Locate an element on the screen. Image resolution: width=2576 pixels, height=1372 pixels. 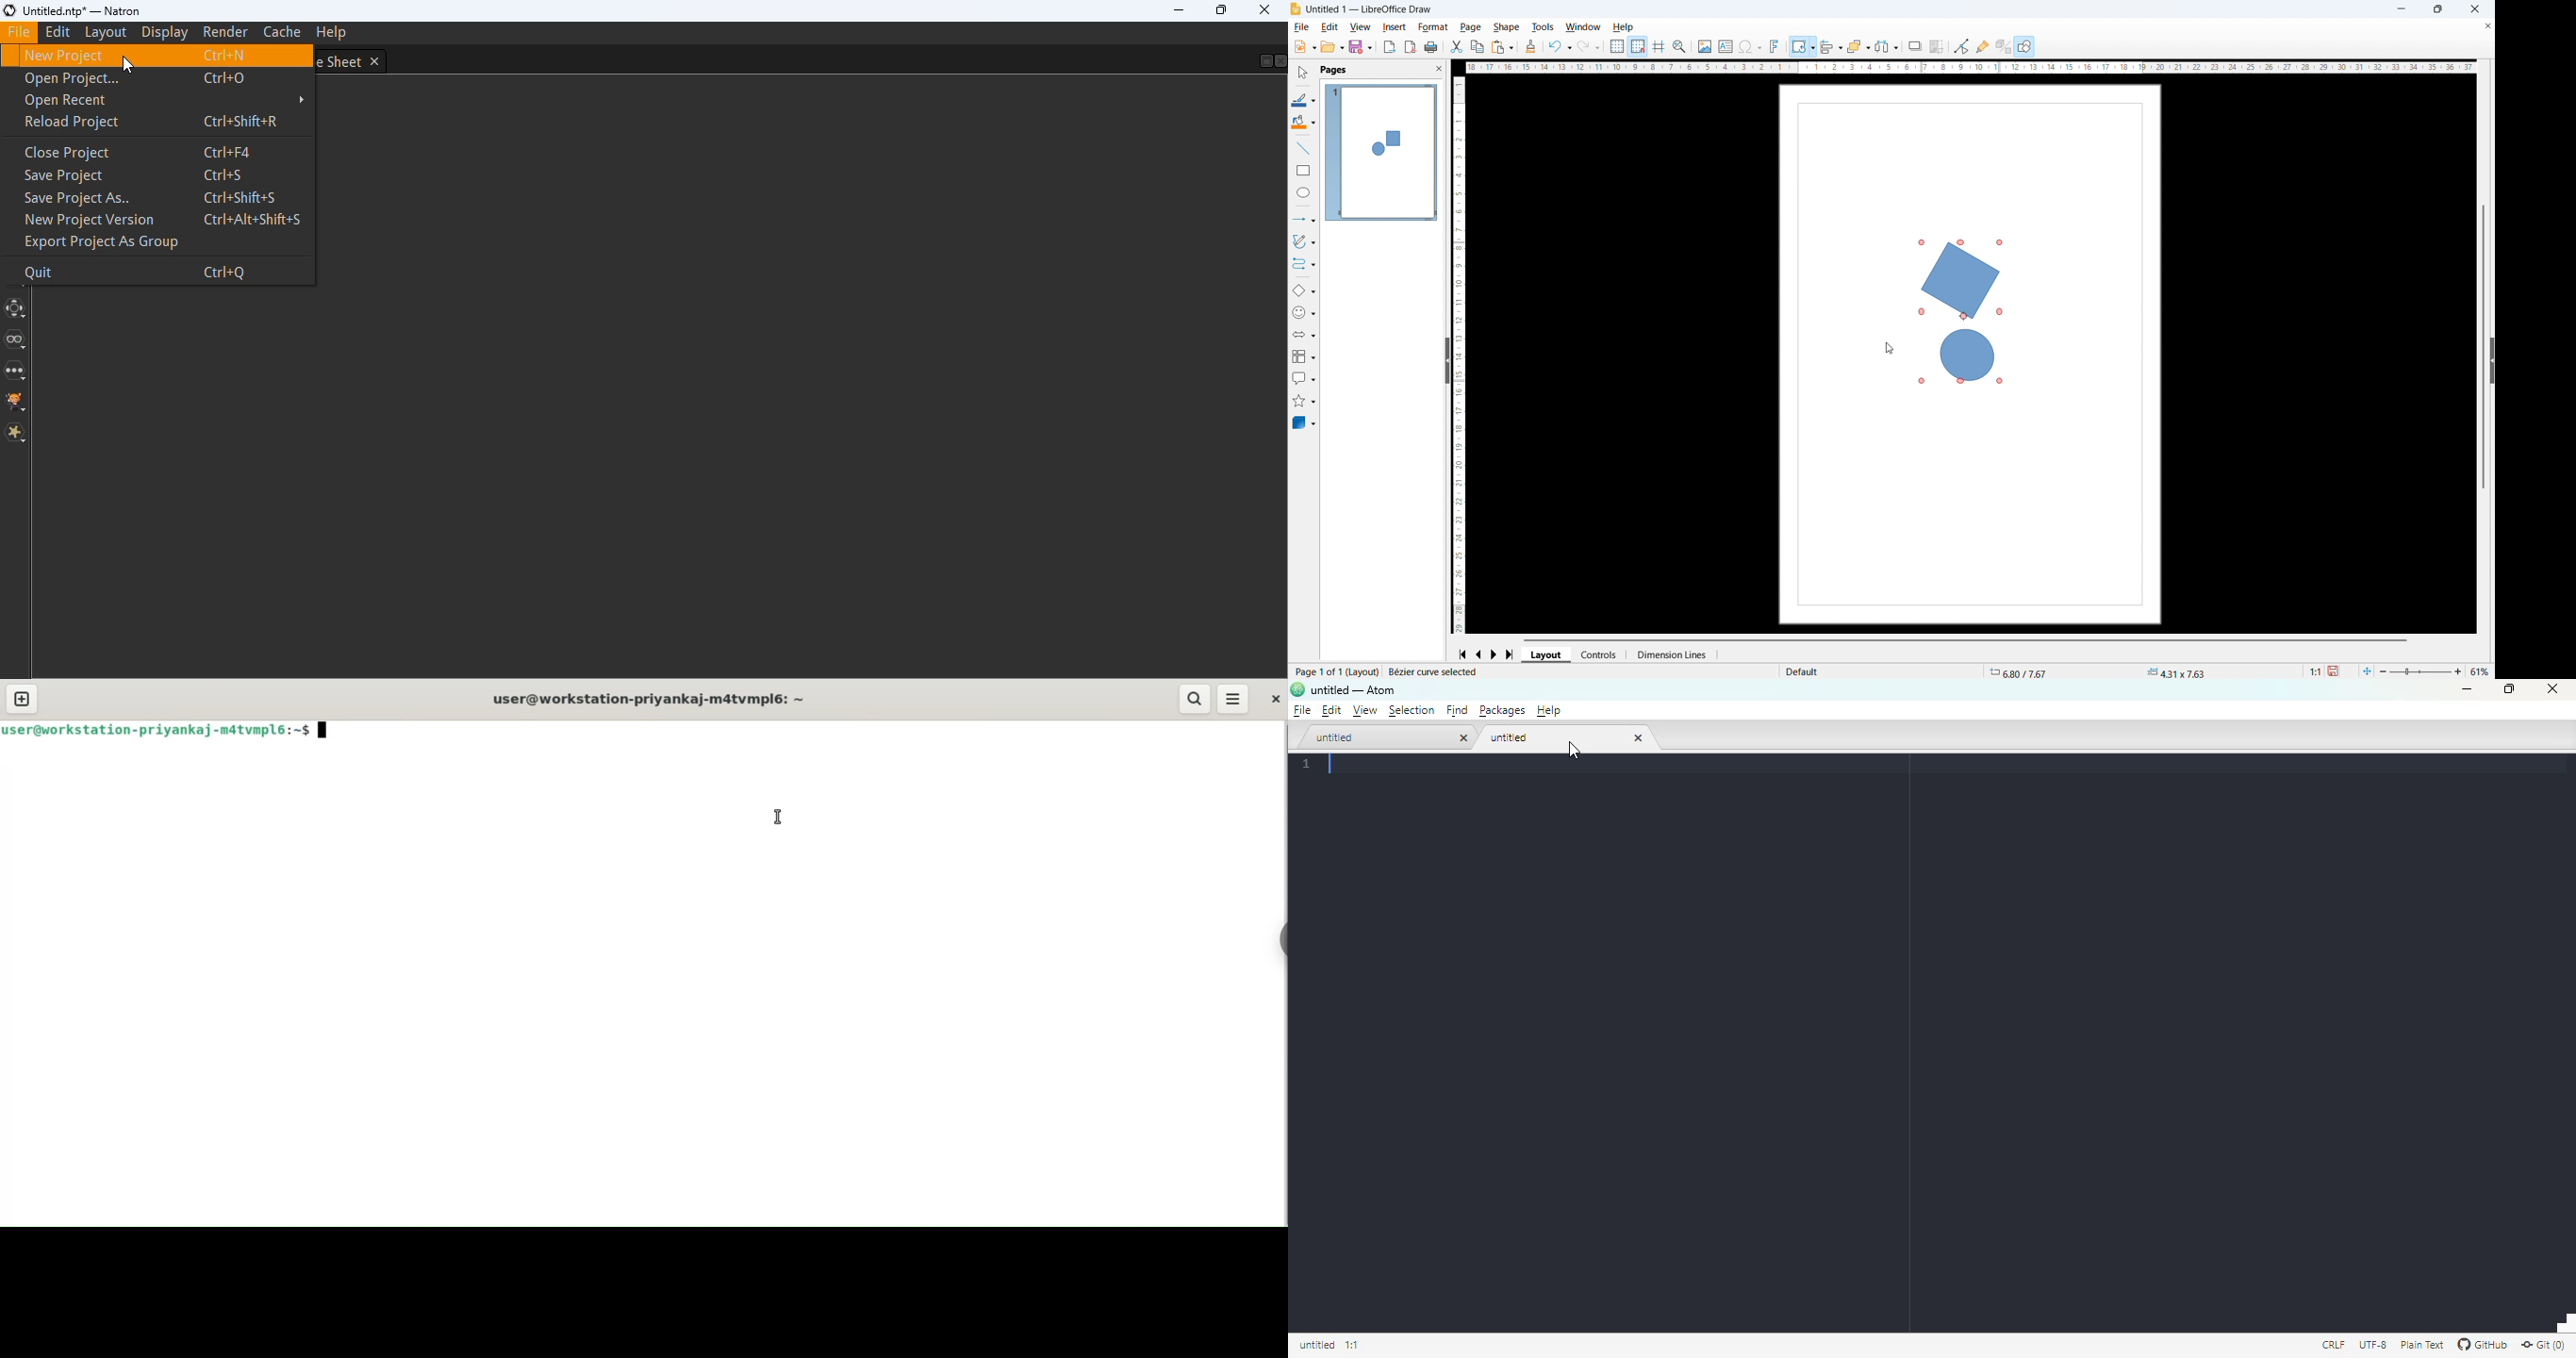
Layout  is located at coordinates (1546, 655).